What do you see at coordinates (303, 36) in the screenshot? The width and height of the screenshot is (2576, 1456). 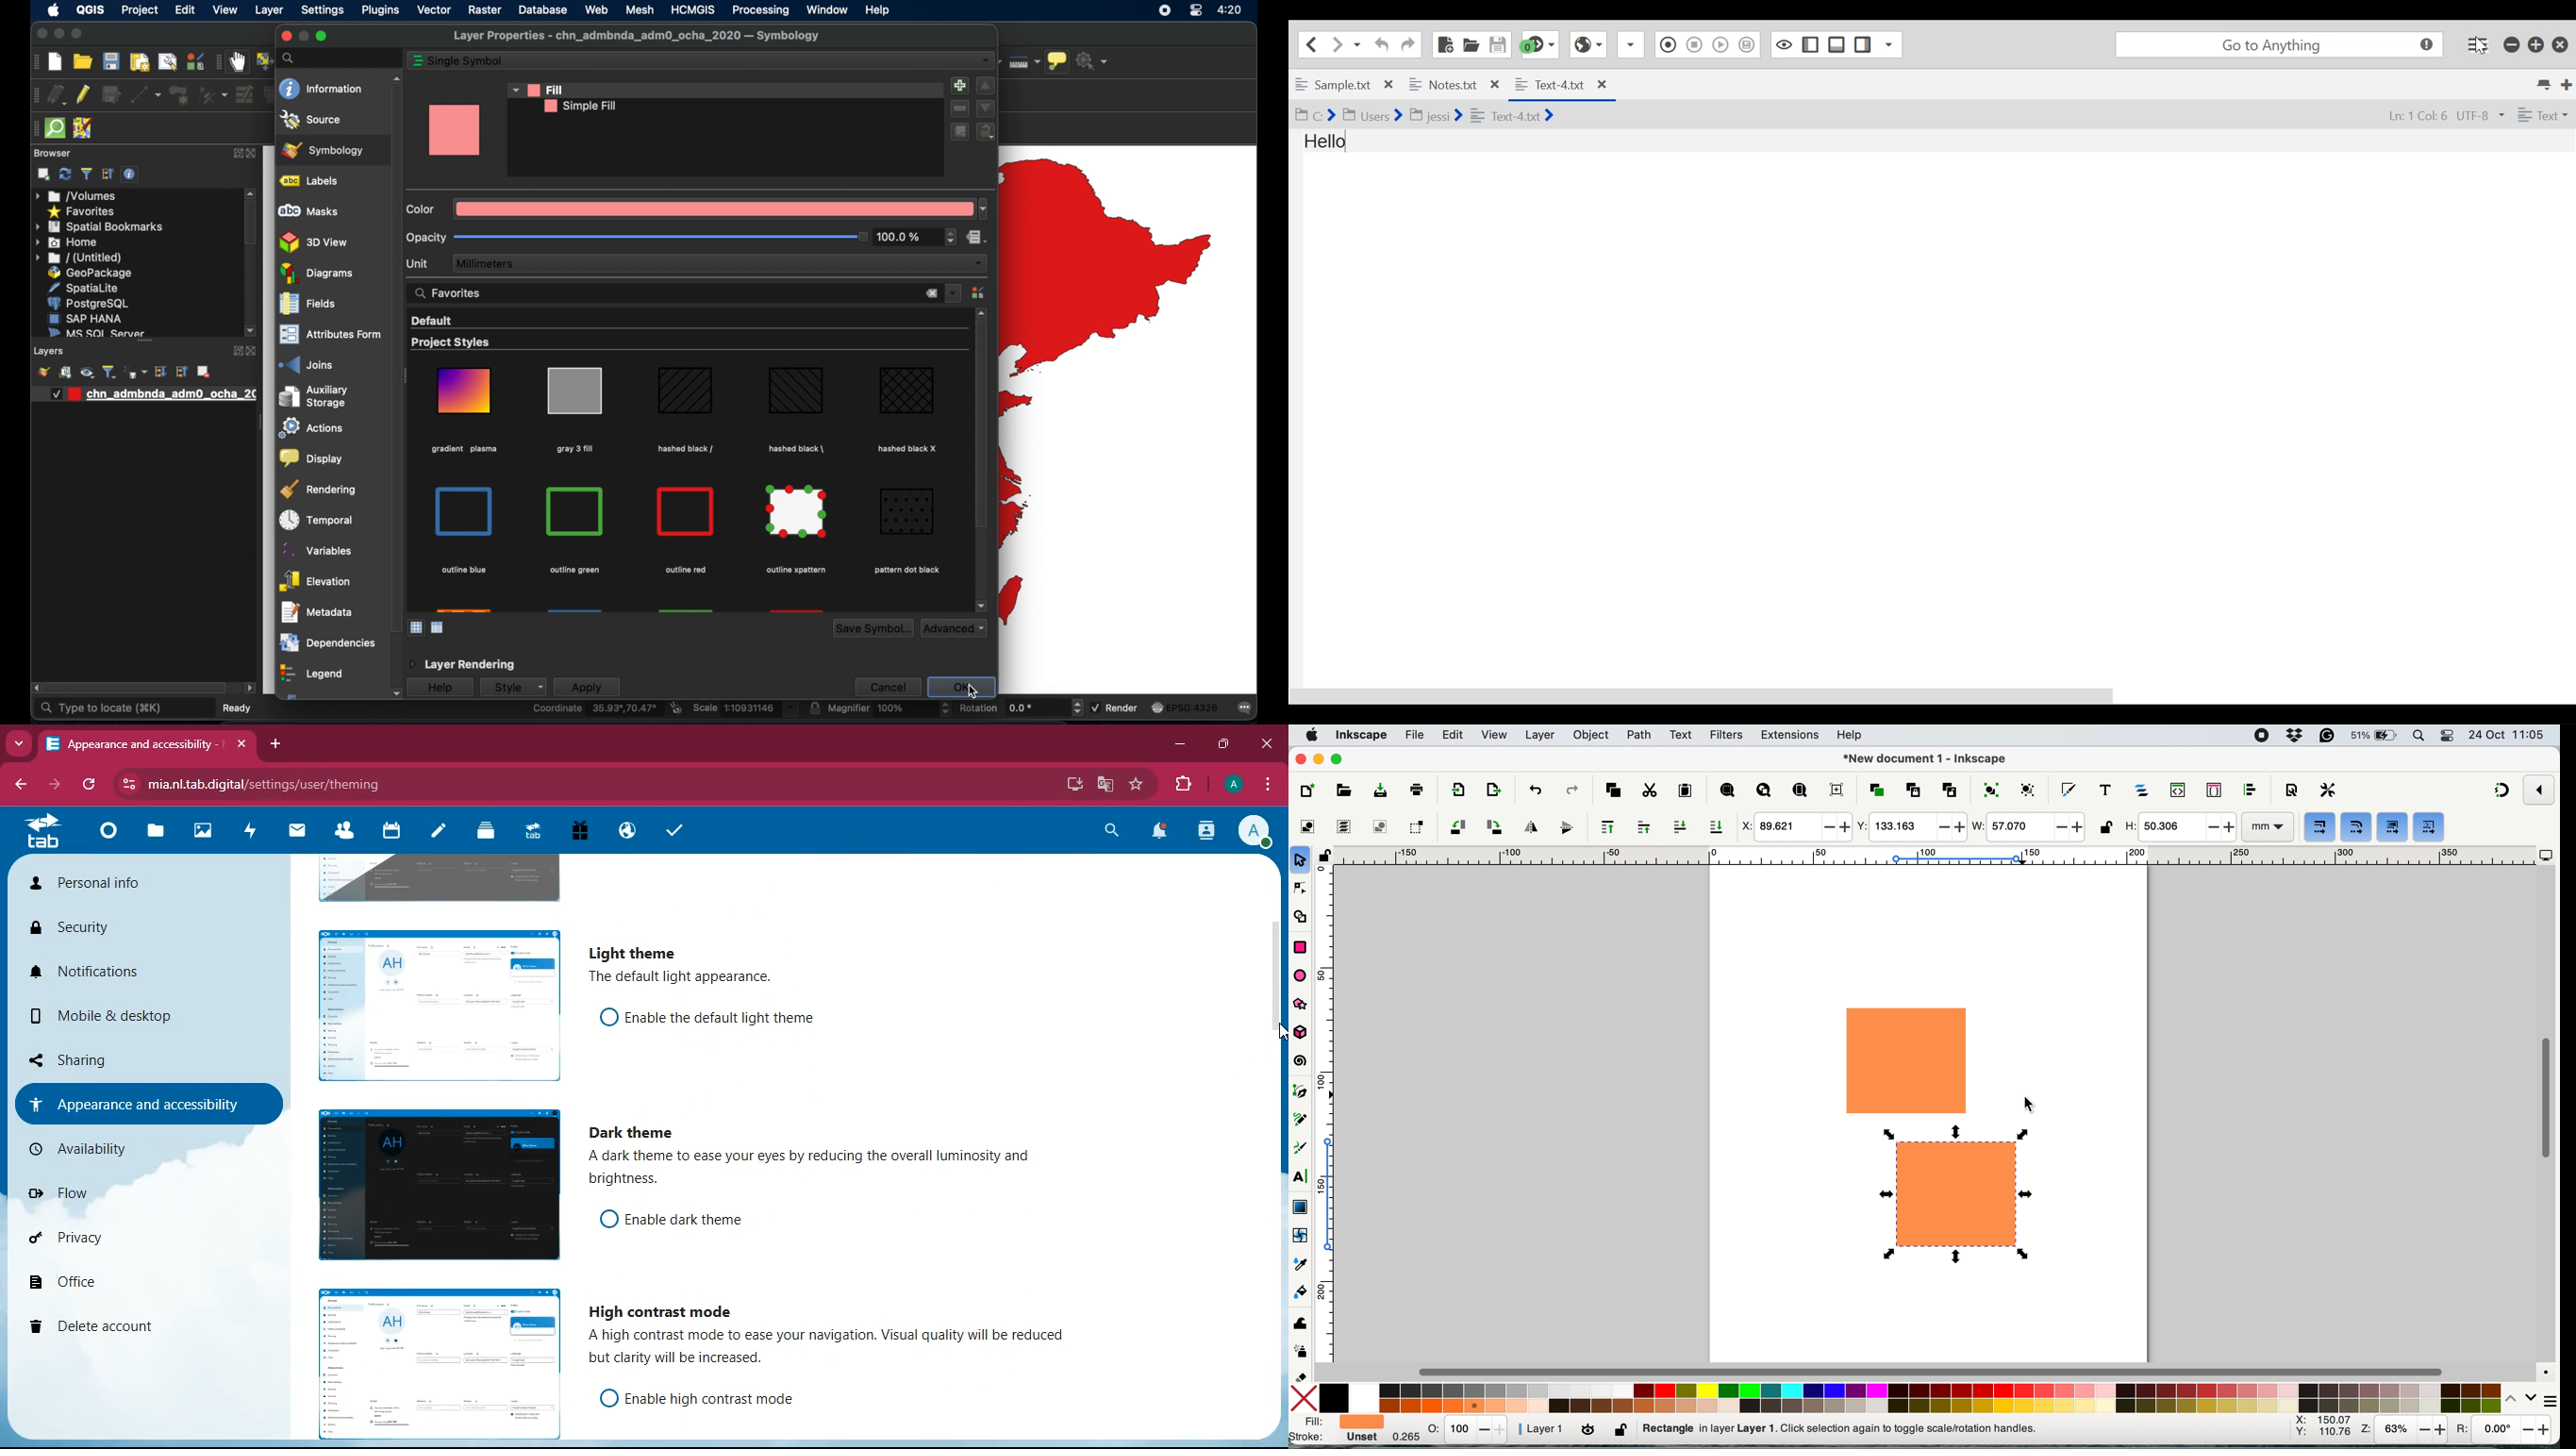 I see `inactive minimize button` at bounding box center [303, 36].